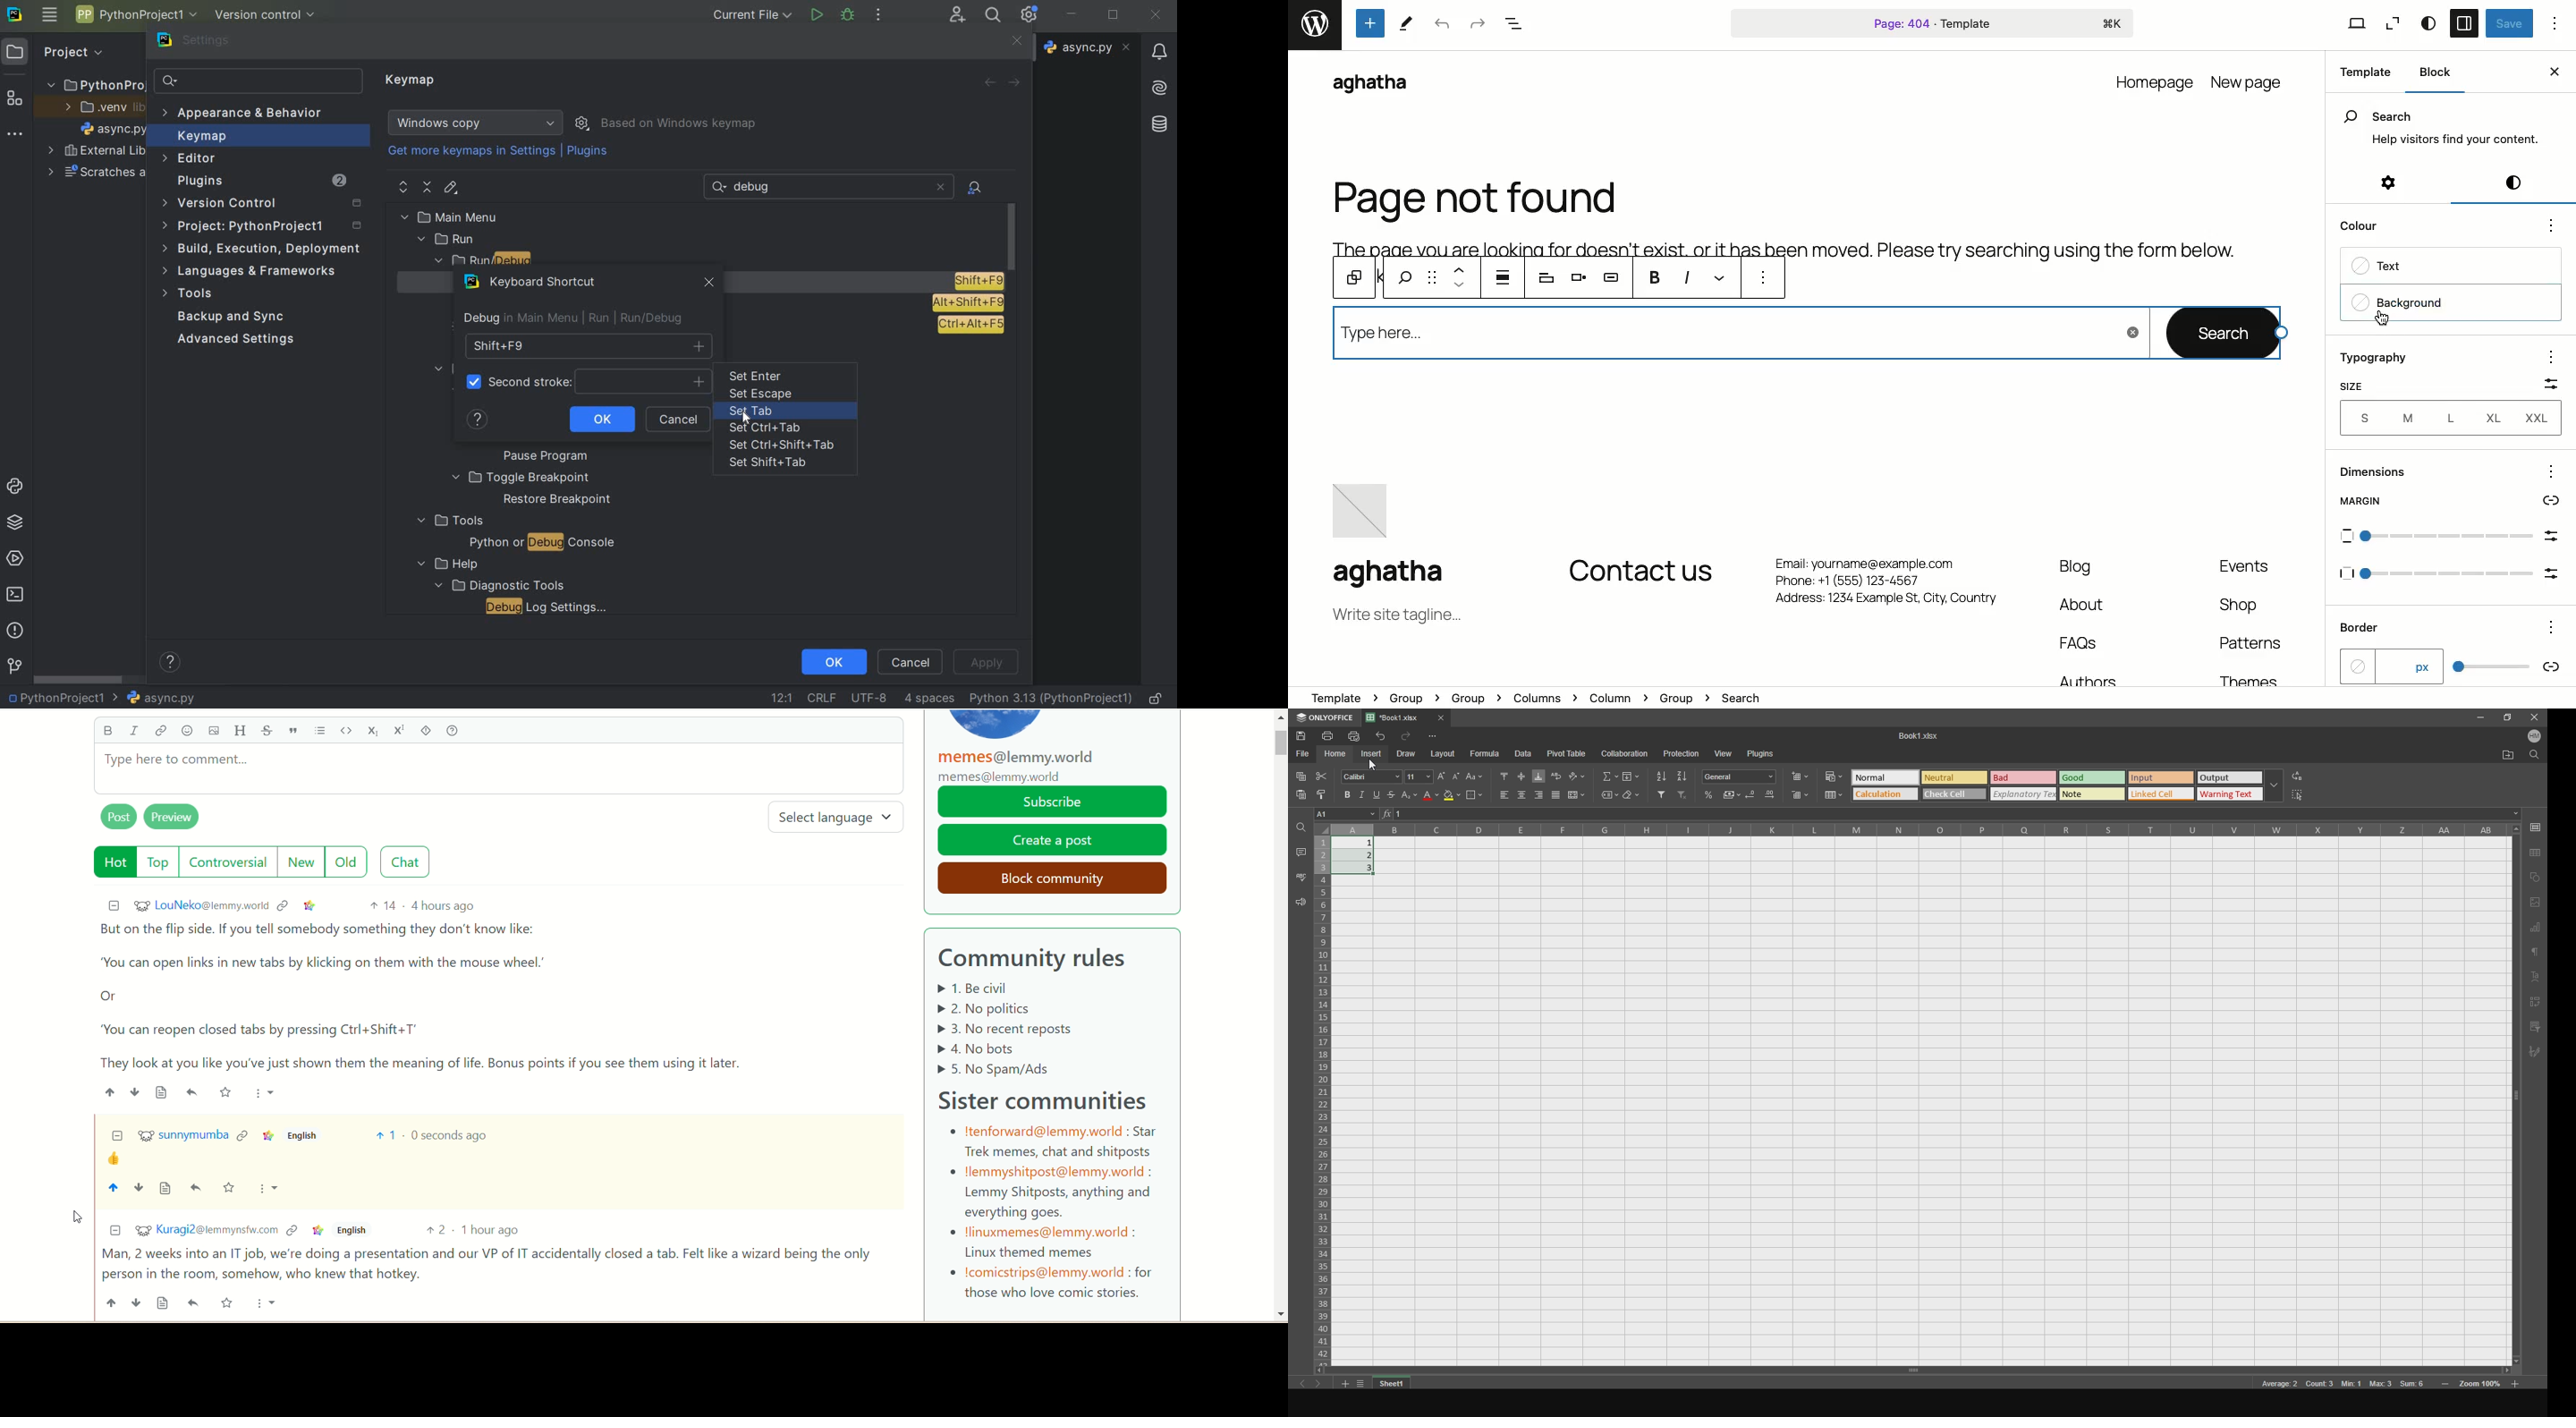 The width and height of the screenshot is (2576, 1428). I want to click on services, so click(17, 558).